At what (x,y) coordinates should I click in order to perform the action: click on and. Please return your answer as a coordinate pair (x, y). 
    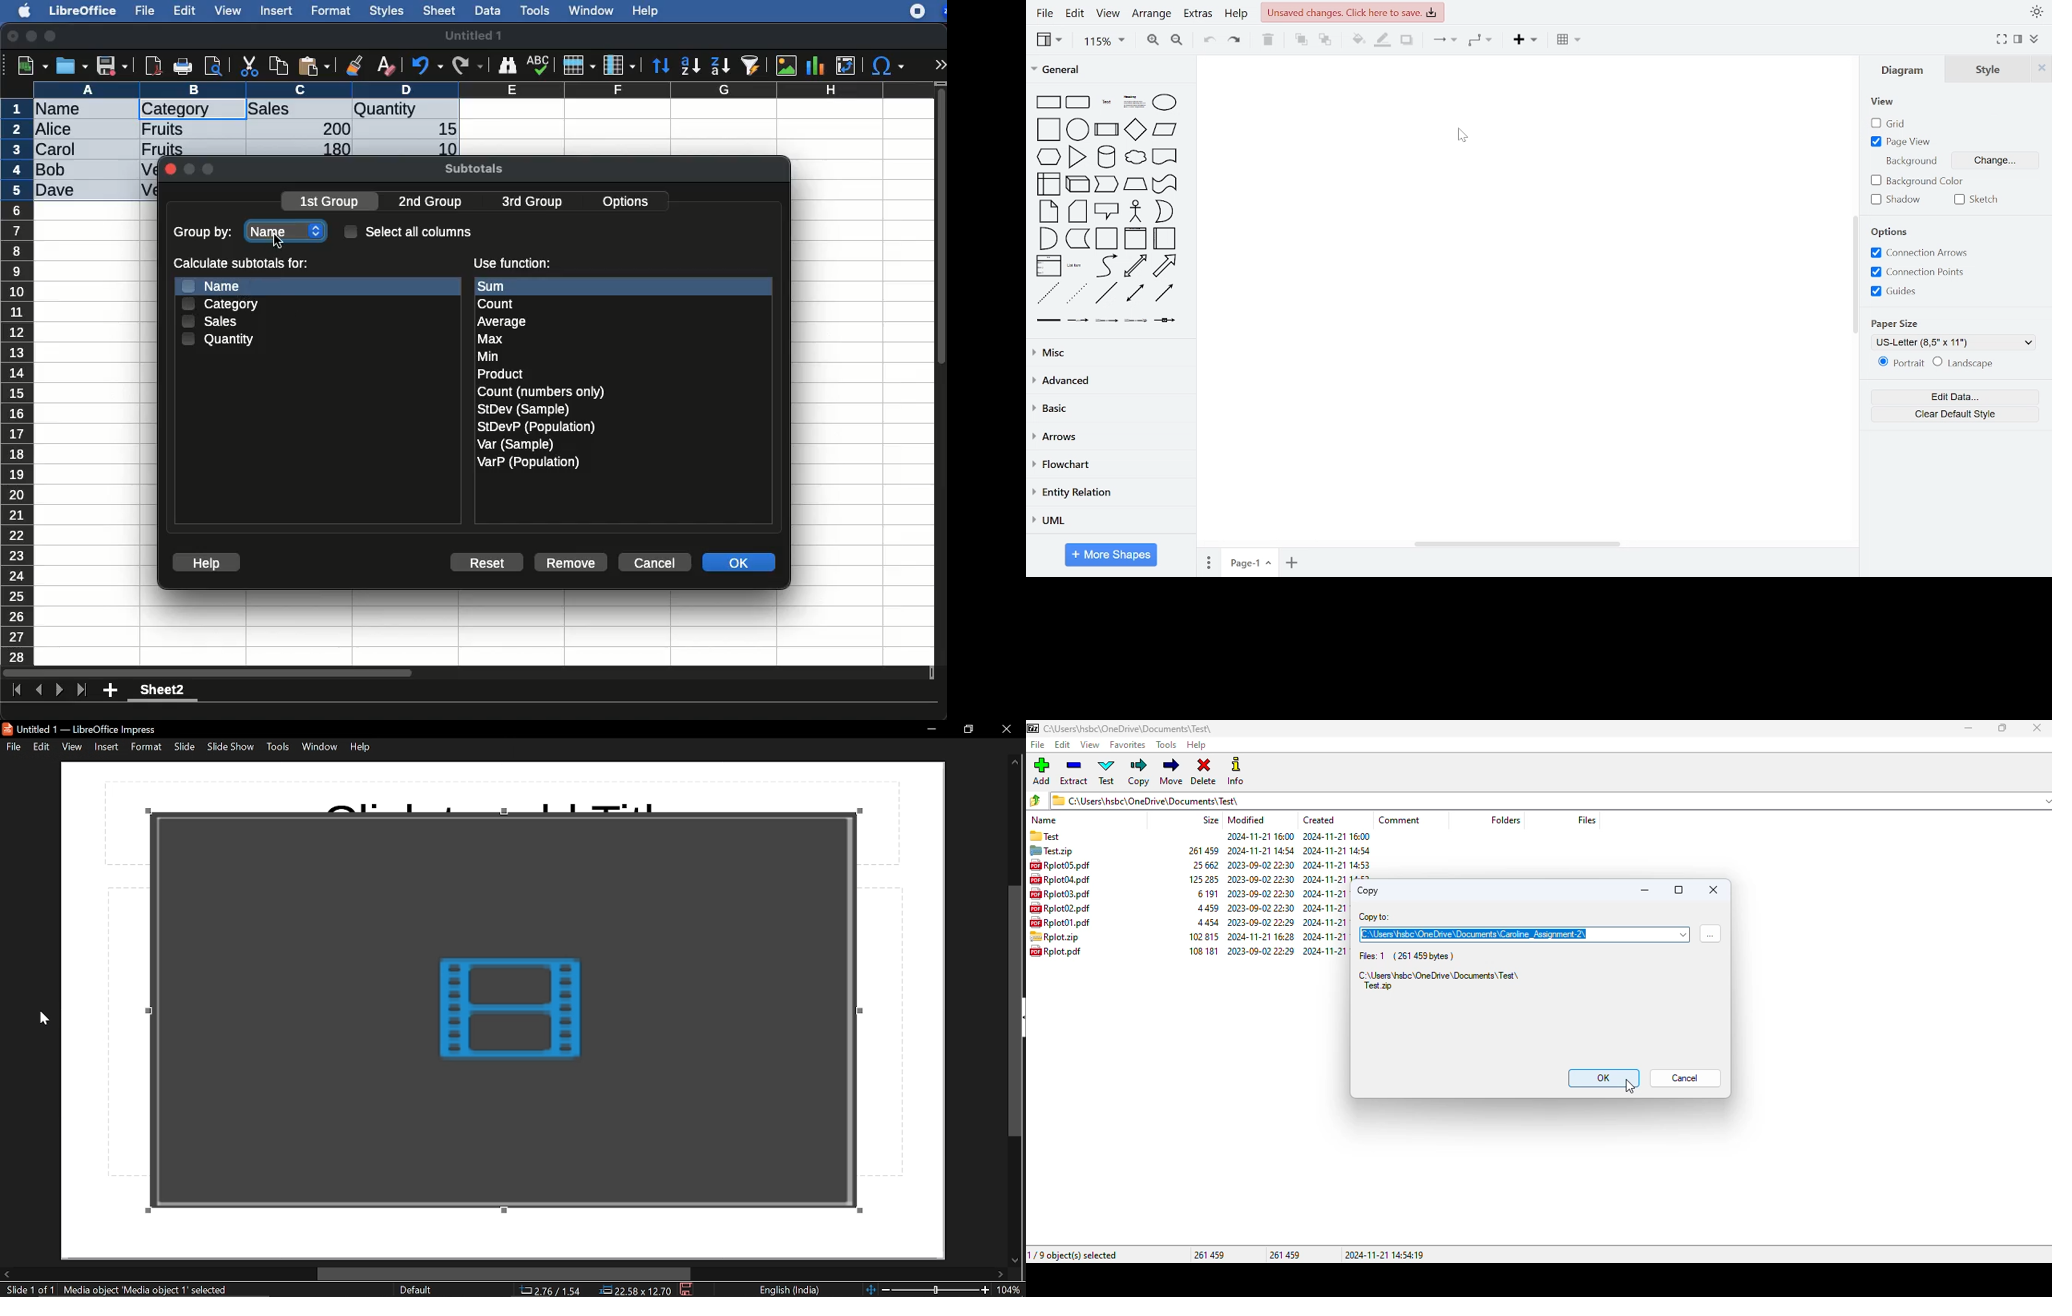
    Looking at the image, I should click on (1050, 239).